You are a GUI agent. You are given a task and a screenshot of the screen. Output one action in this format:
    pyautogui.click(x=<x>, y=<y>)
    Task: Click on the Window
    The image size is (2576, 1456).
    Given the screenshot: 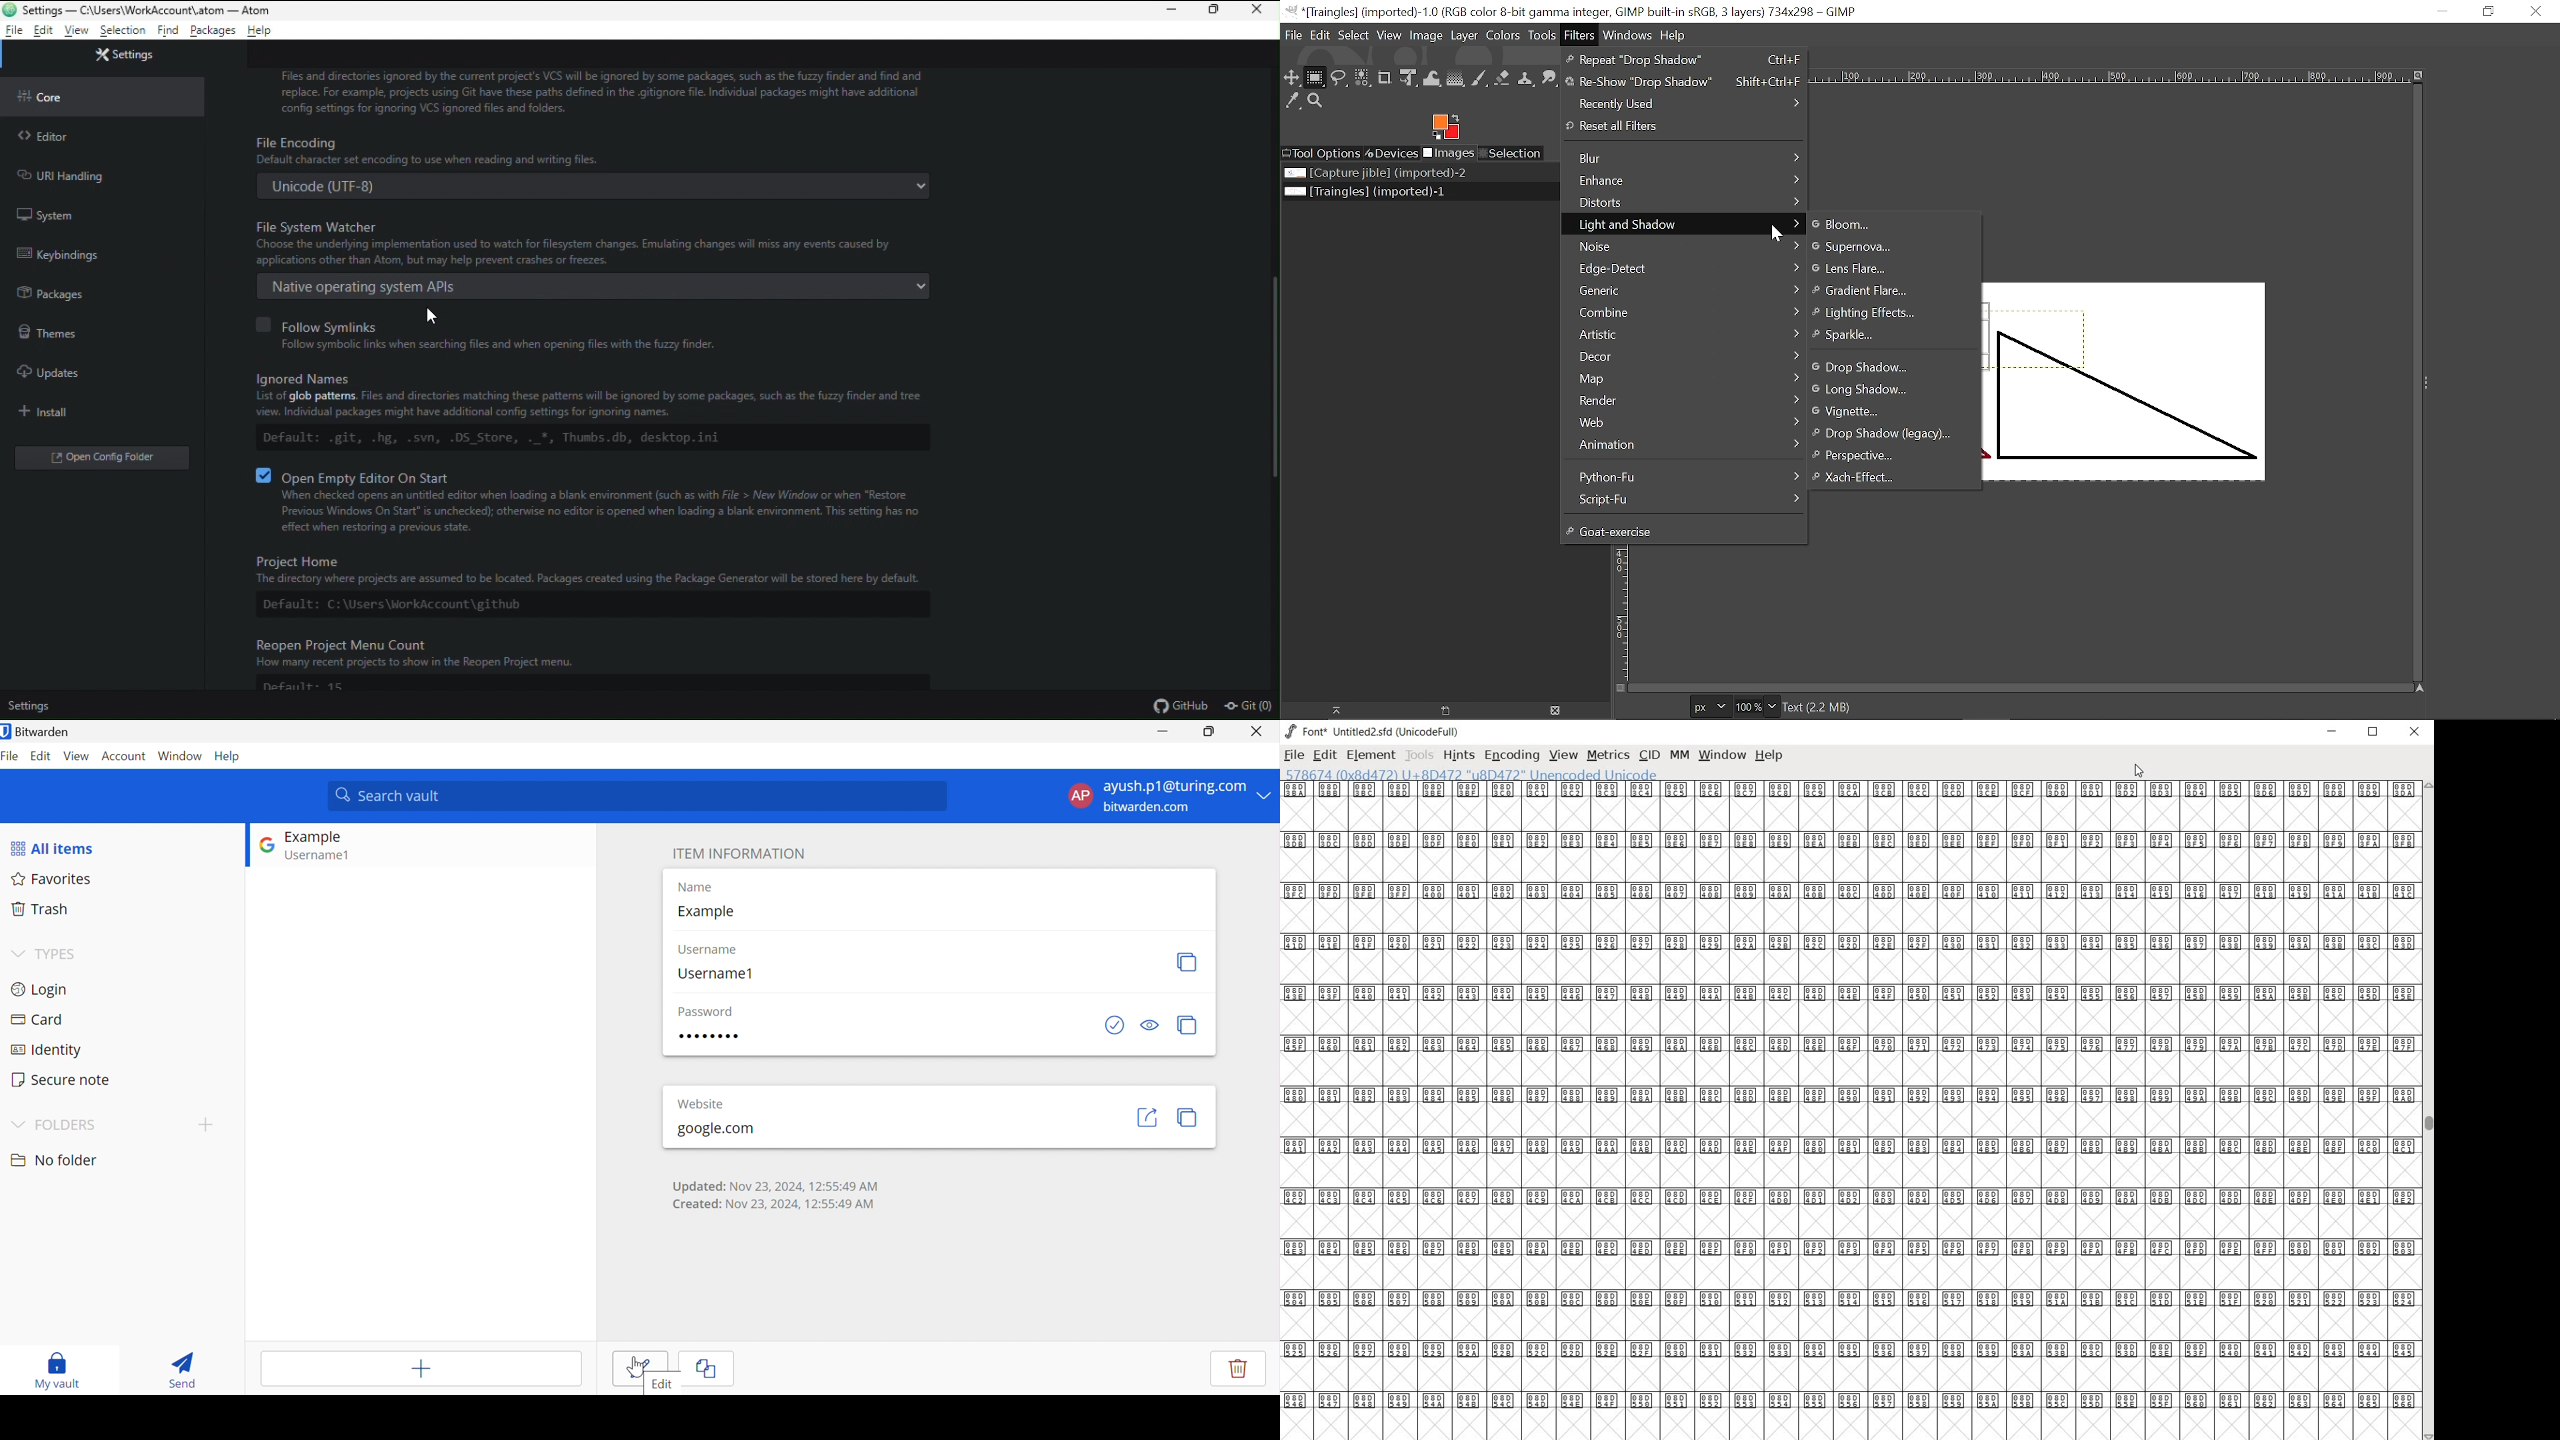 What is the action you would take?
    pyautogui.click(x=180, y=756)
    